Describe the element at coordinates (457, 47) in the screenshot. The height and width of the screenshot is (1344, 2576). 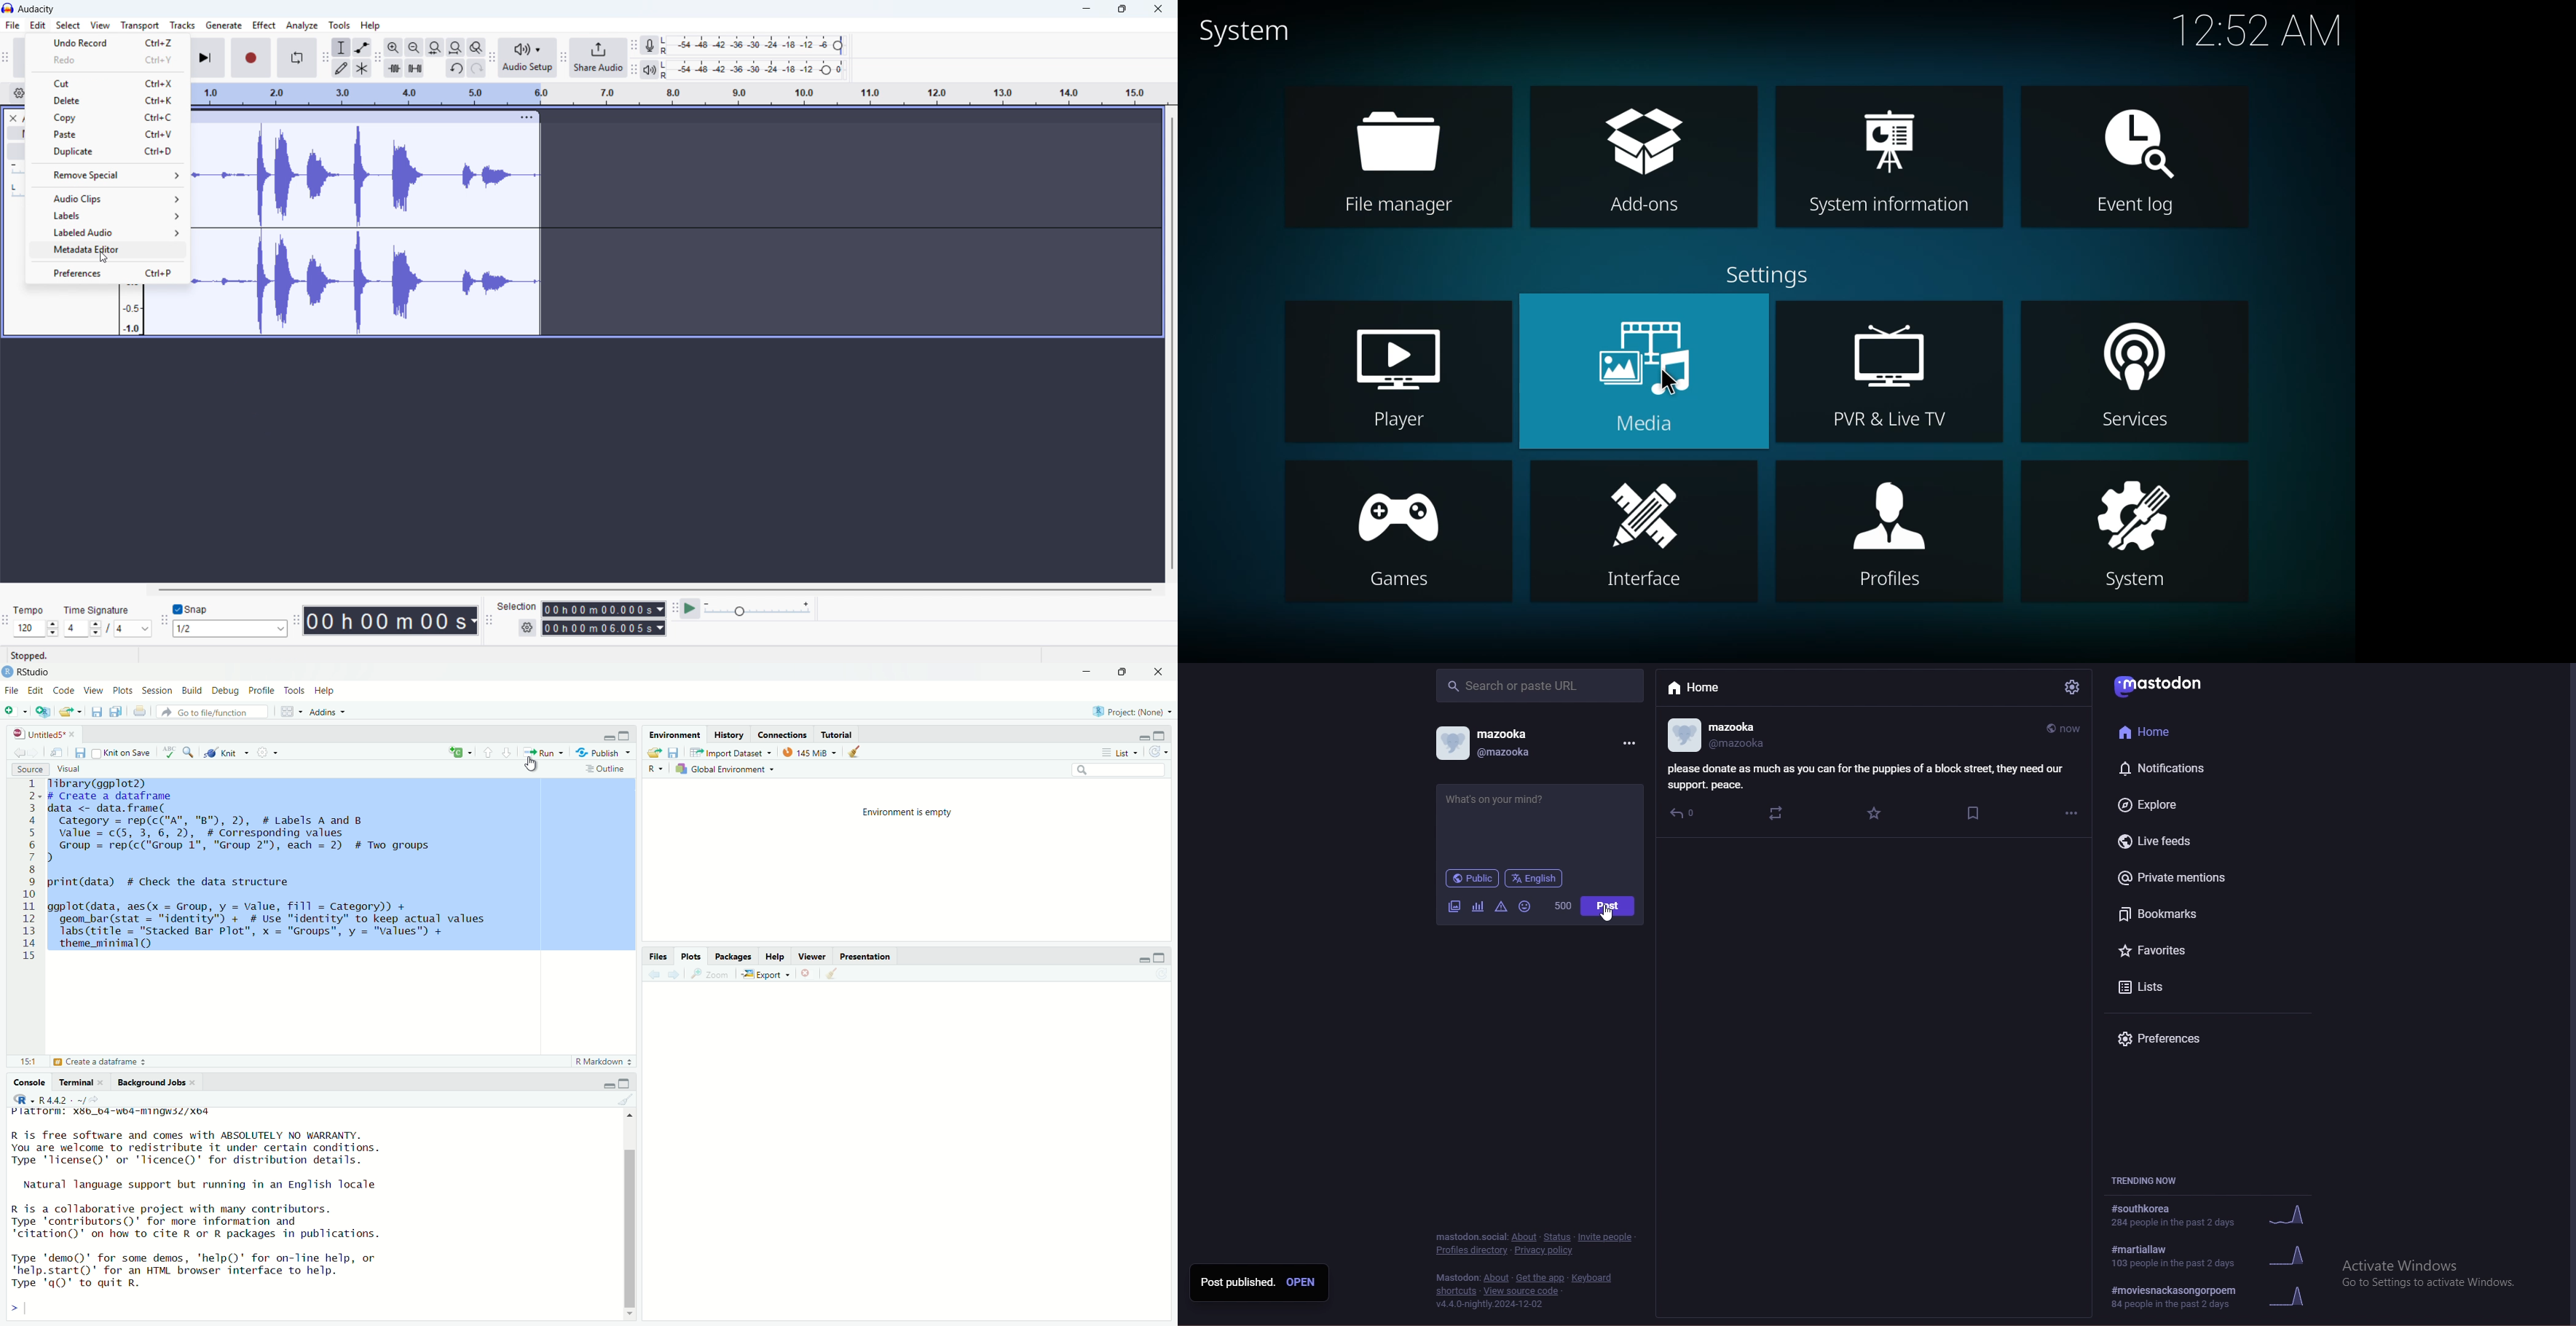
I see `fit project to width` at that location.